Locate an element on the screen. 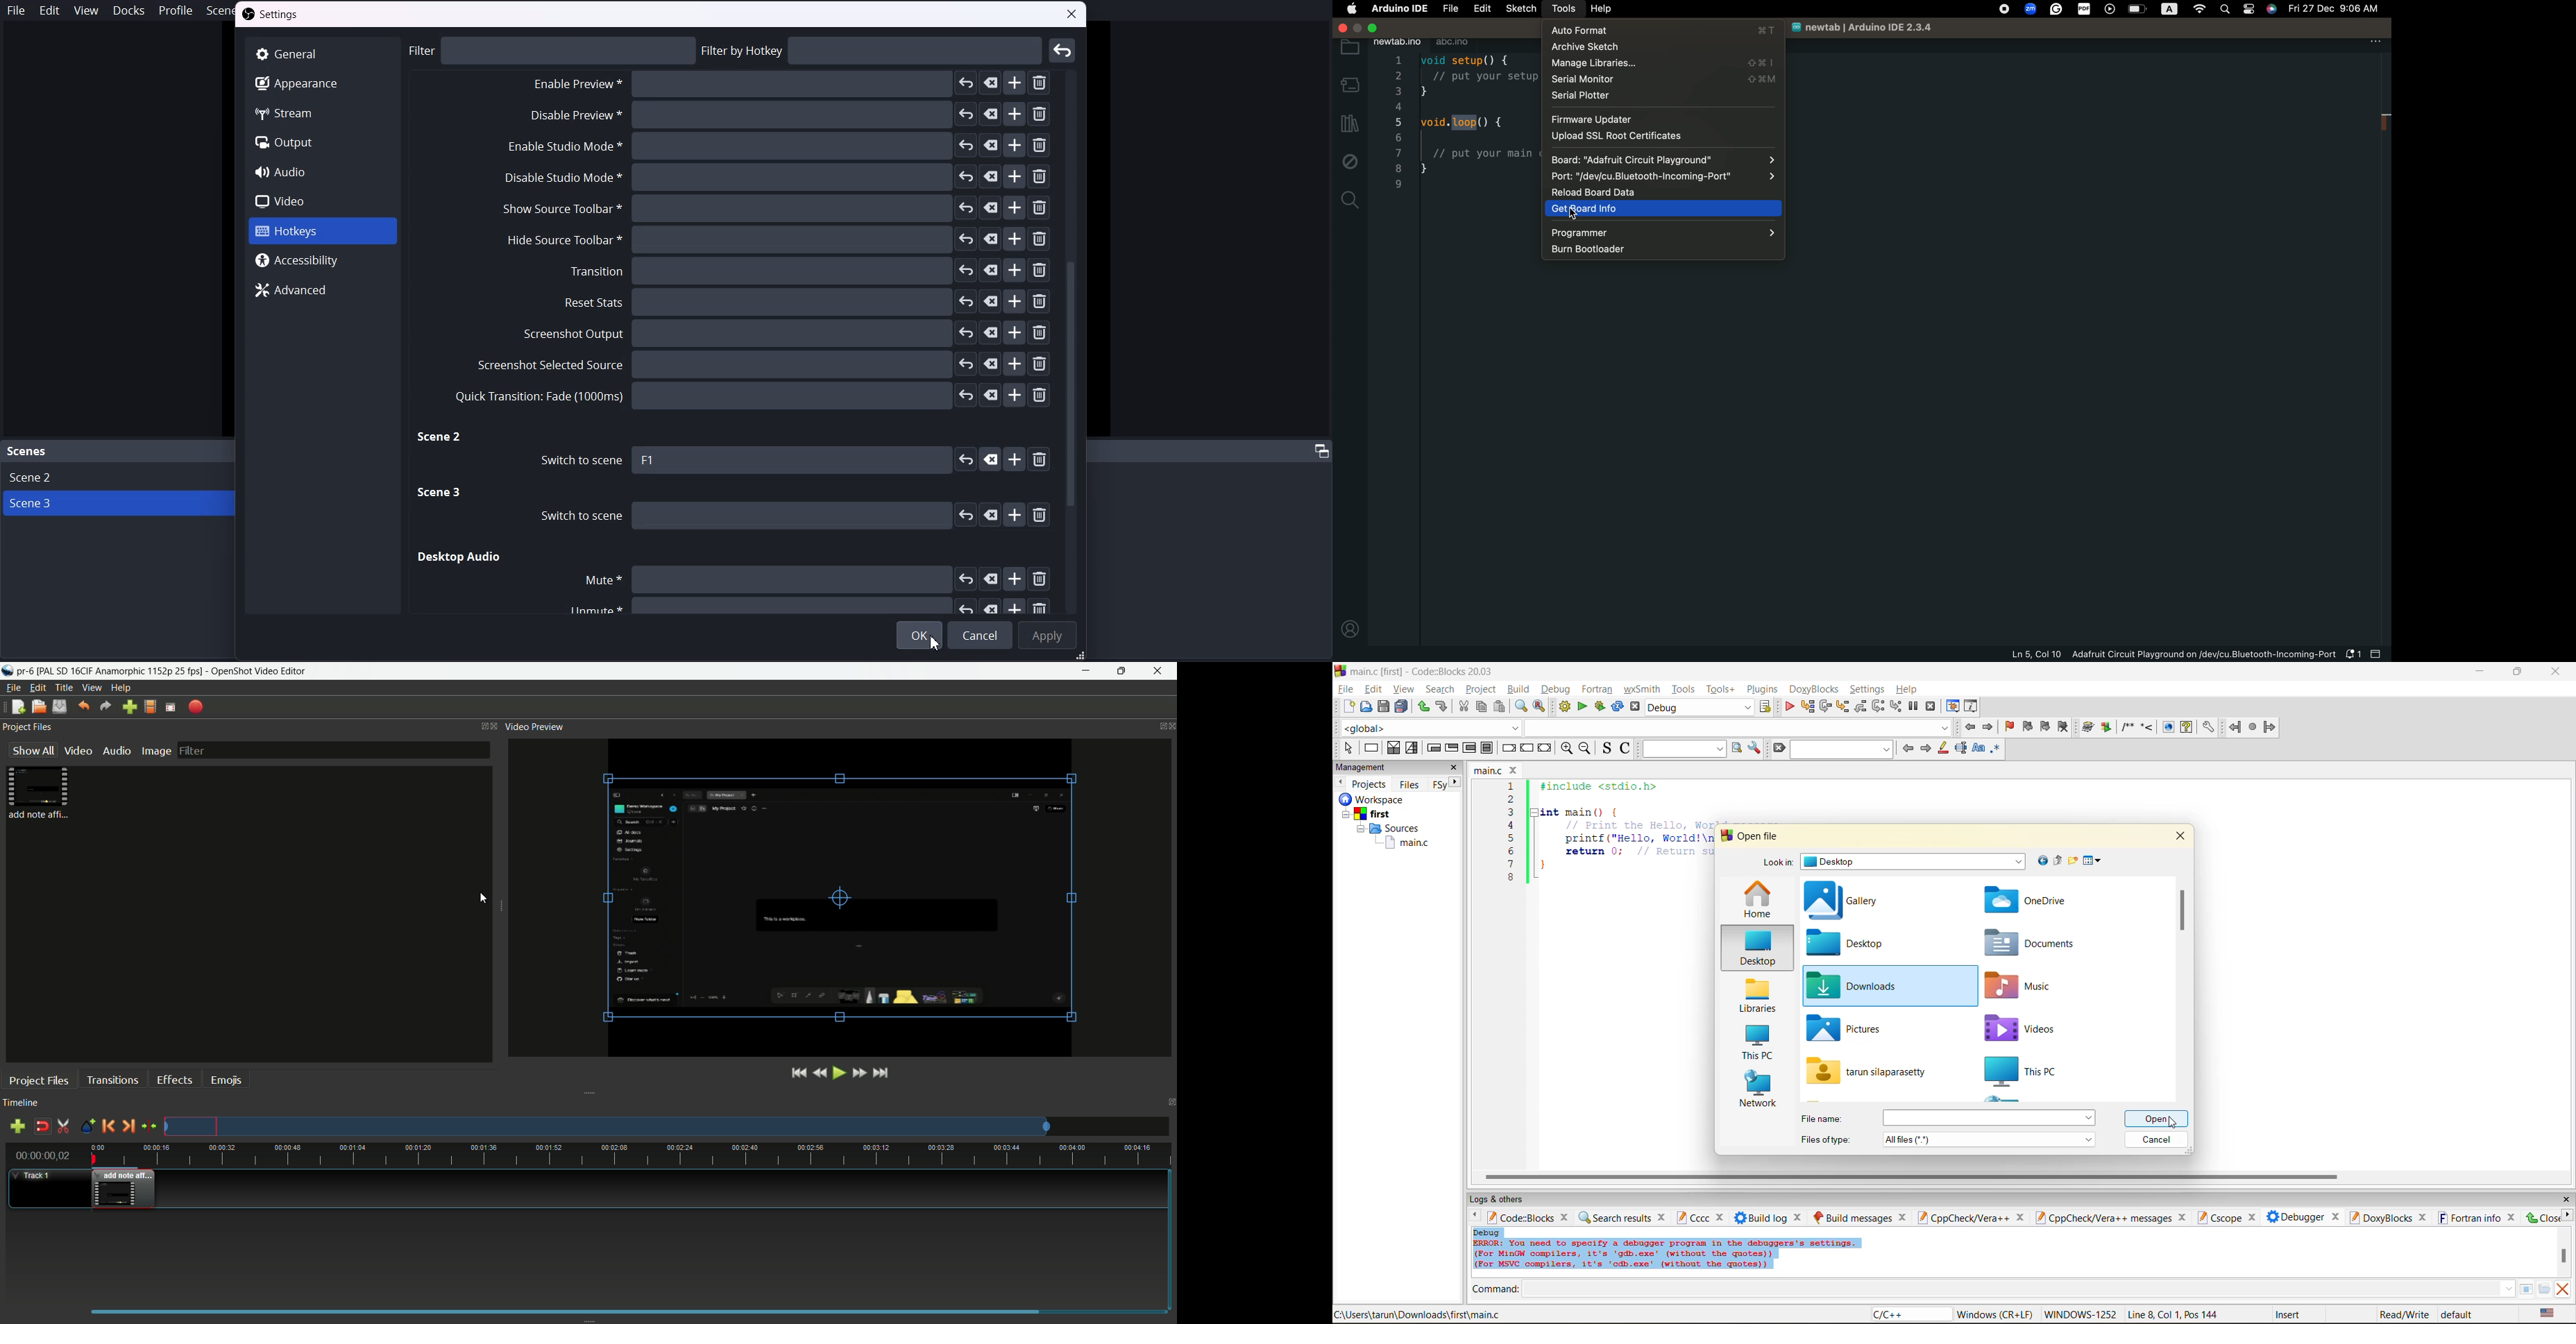  } is located at coordinates (1543, 867).